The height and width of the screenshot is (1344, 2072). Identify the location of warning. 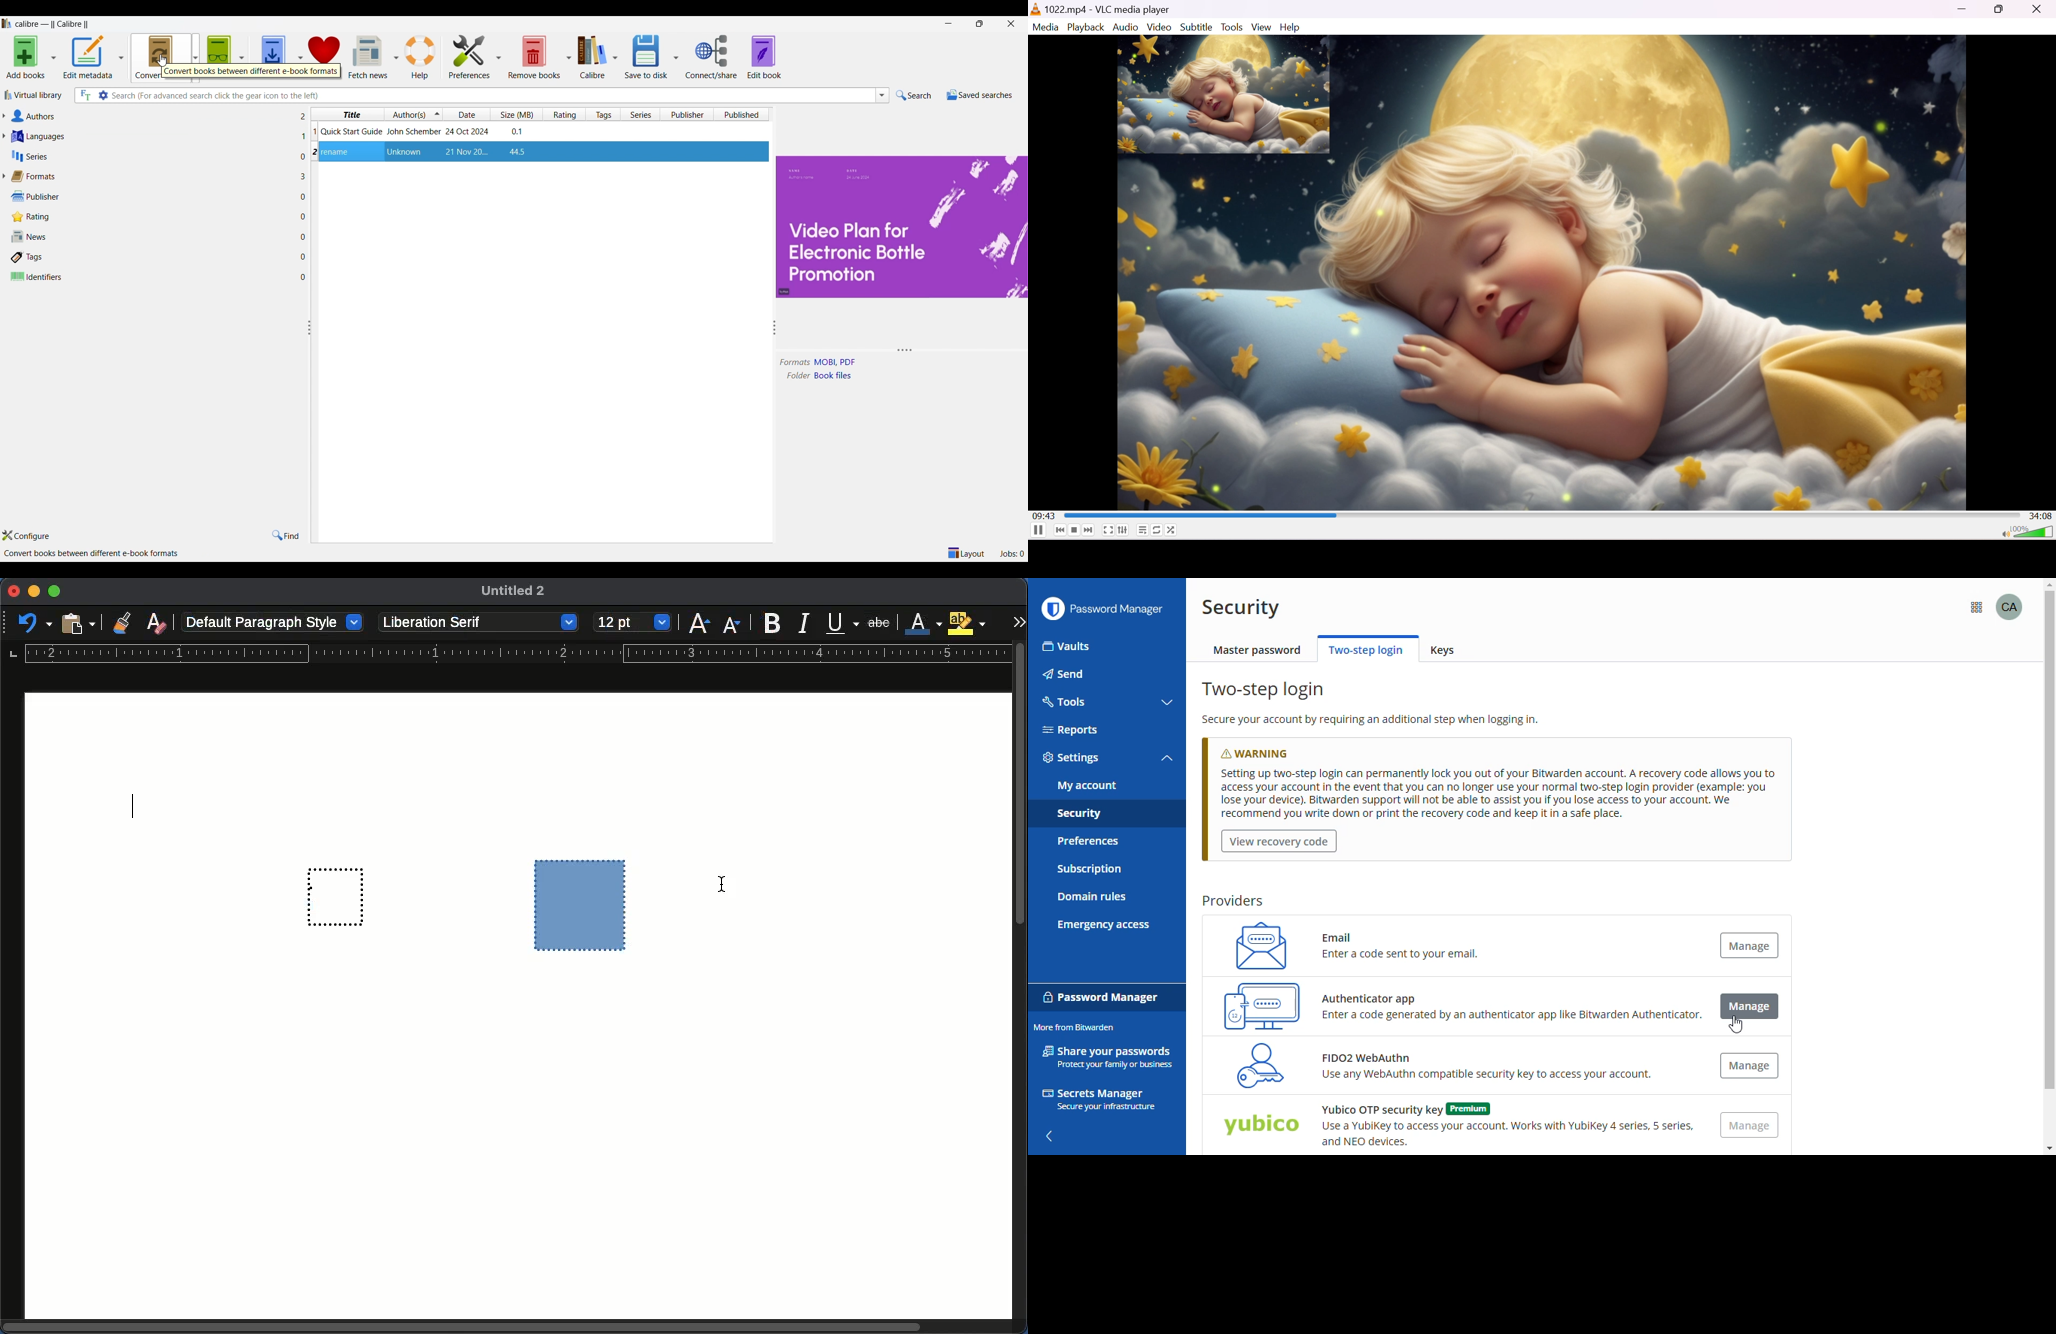
(1270, 750).